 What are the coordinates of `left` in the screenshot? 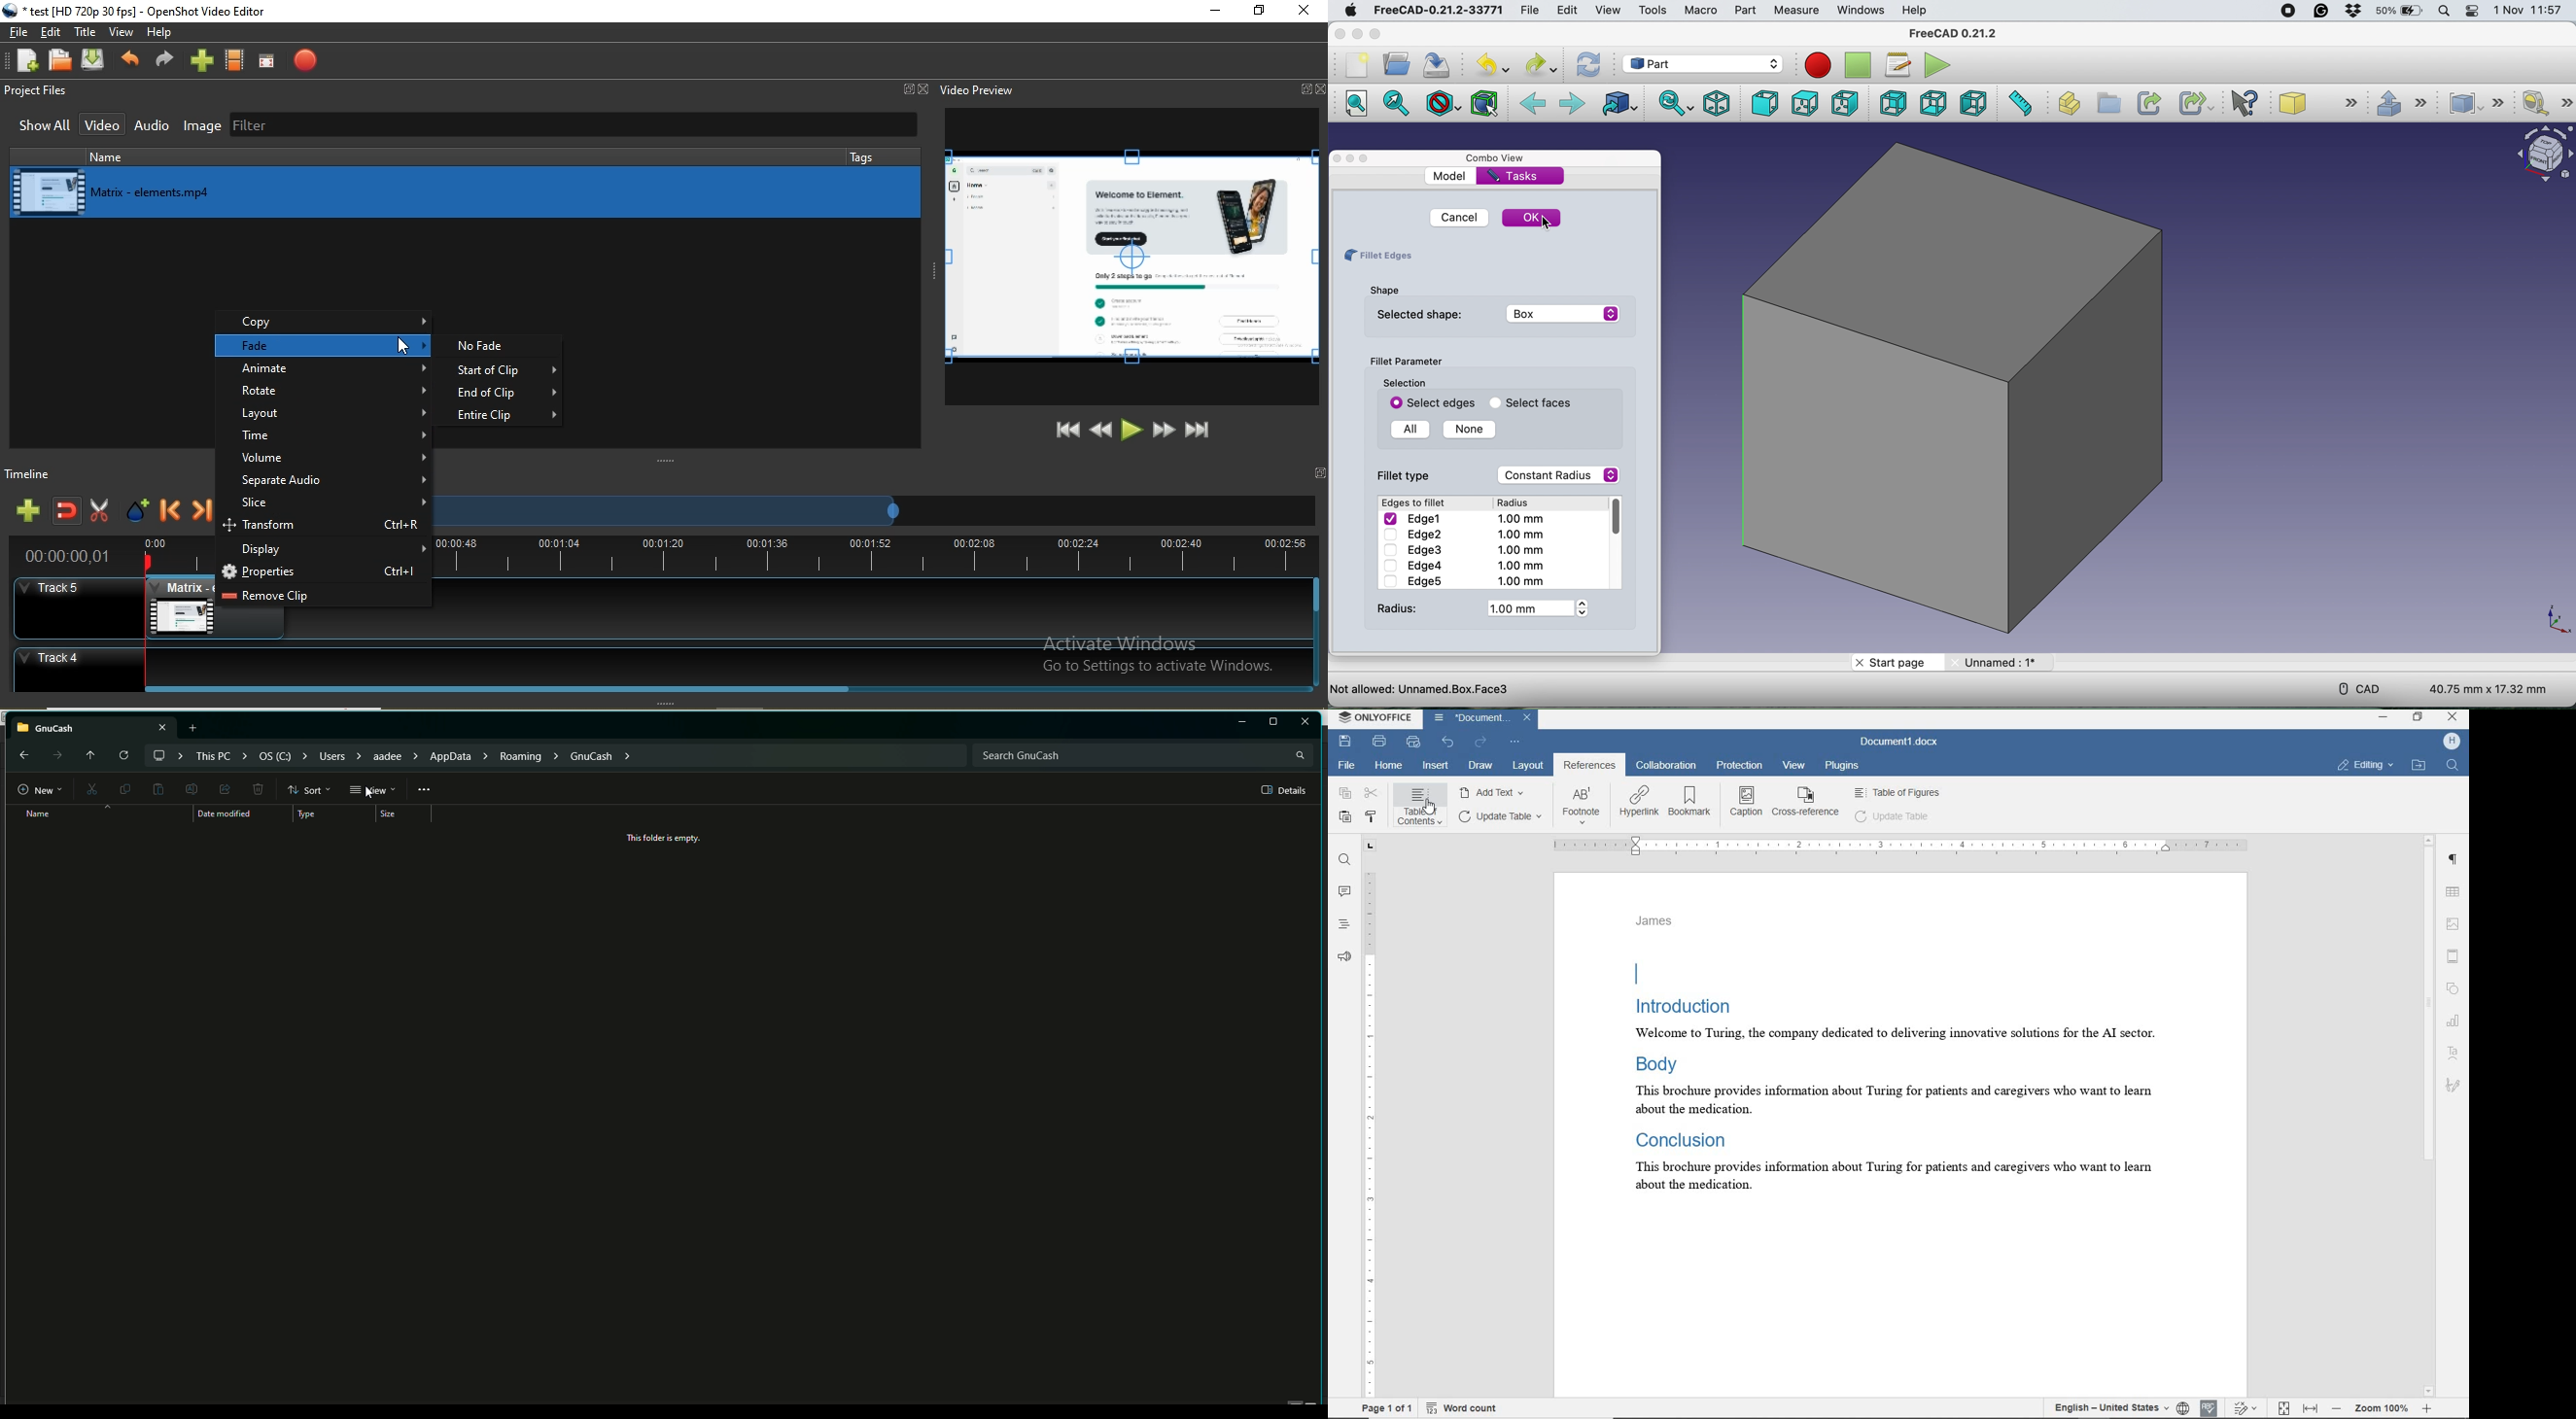 It's located at (1972, 102).